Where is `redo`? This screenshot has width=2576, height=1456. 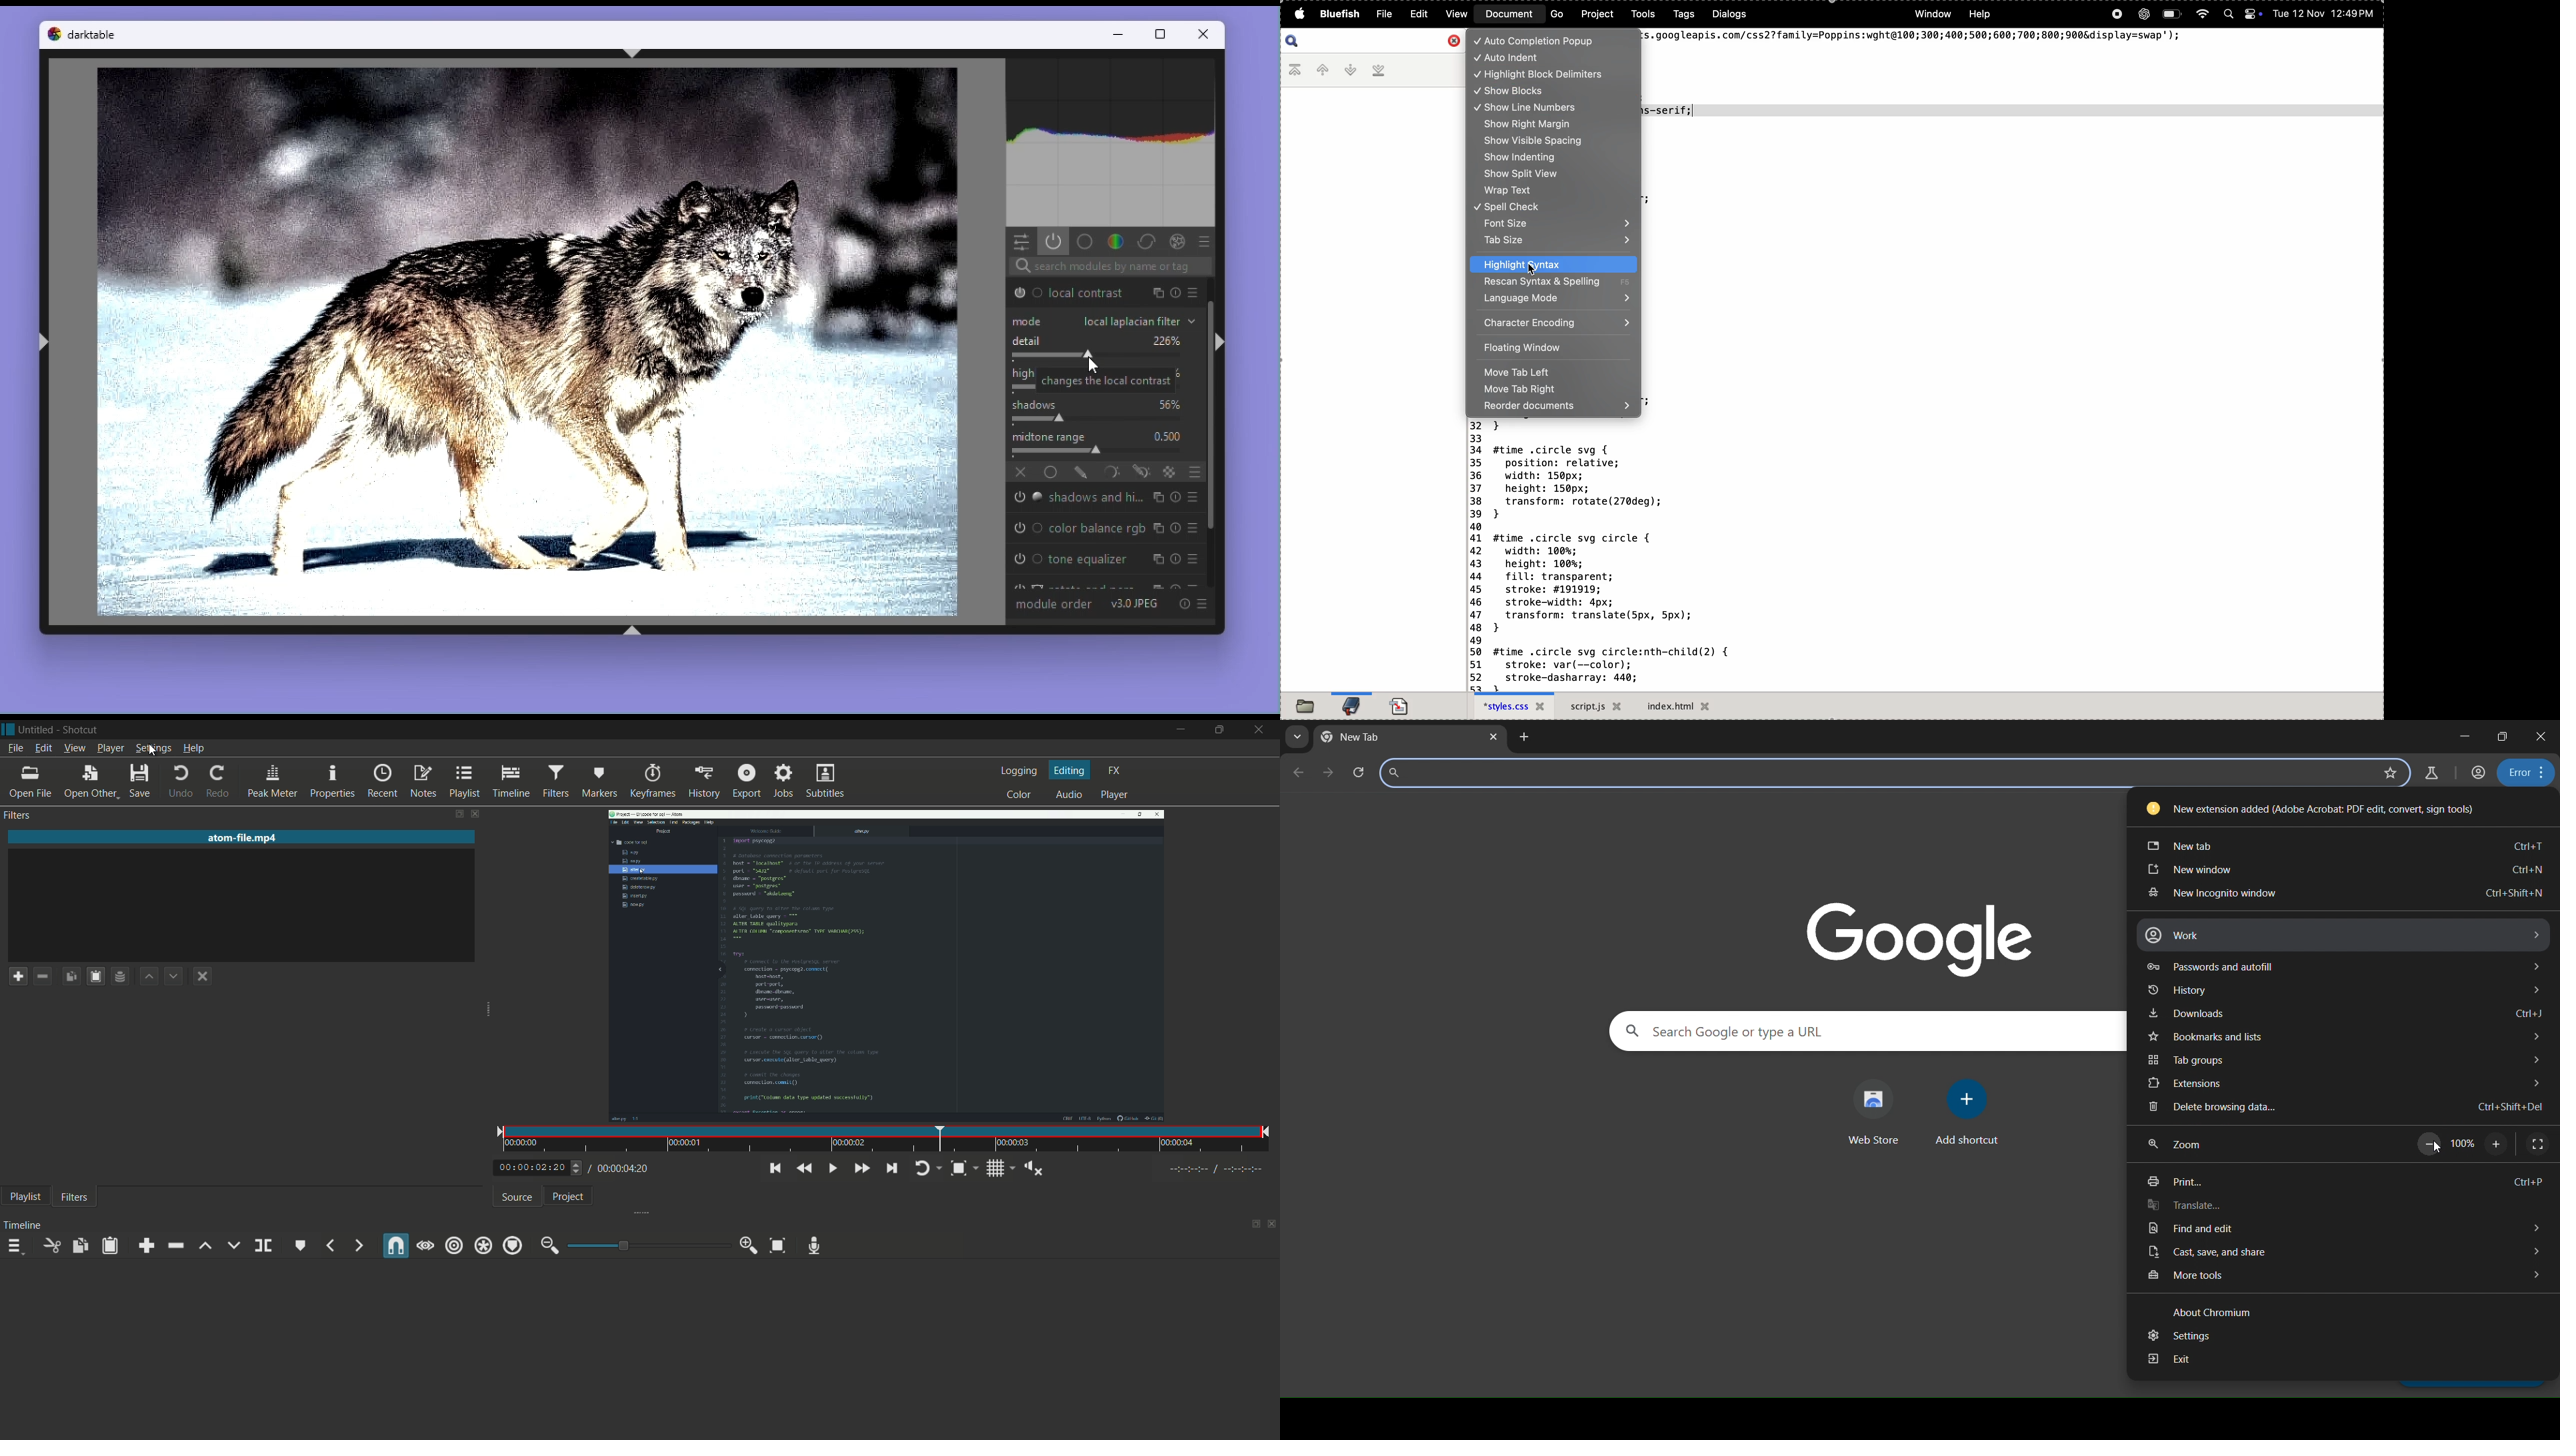
redo is located at coordinates (219, 781).